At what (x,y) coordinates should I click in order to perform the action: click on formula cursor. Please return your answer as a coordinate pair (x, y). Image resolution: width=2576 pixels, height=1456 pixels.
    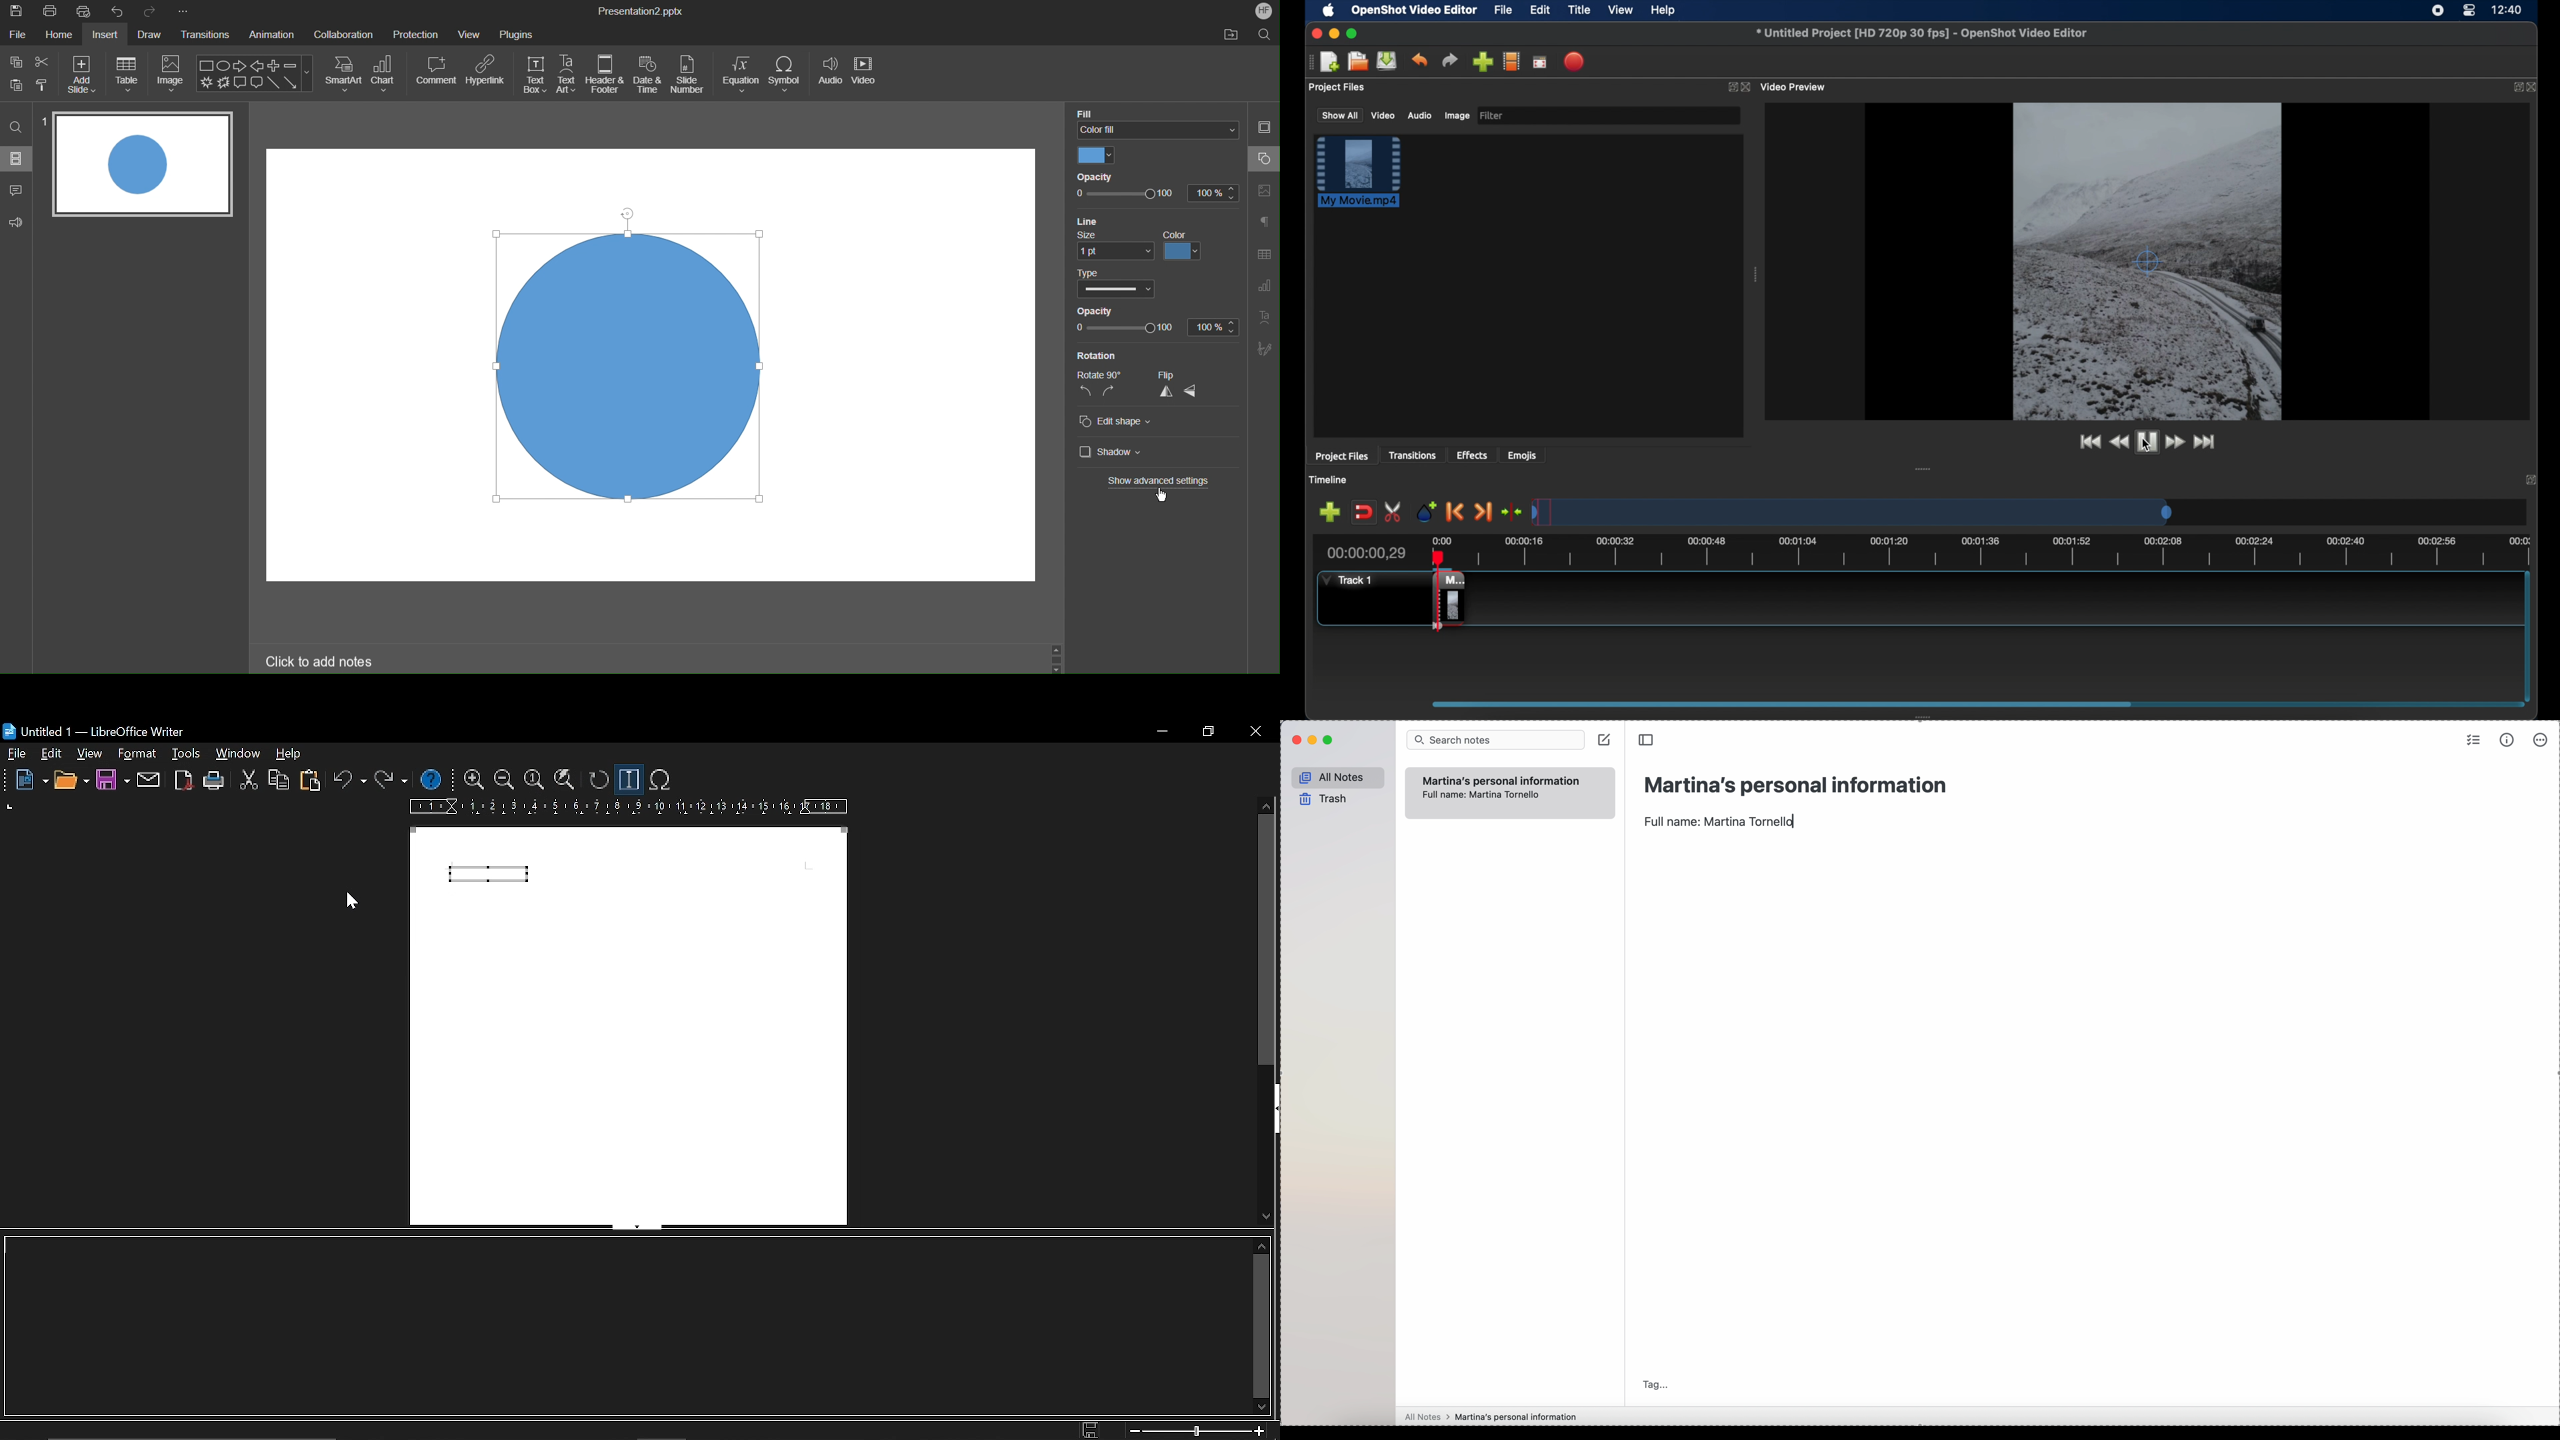
    Looking at the image, I should click on (628, 780).